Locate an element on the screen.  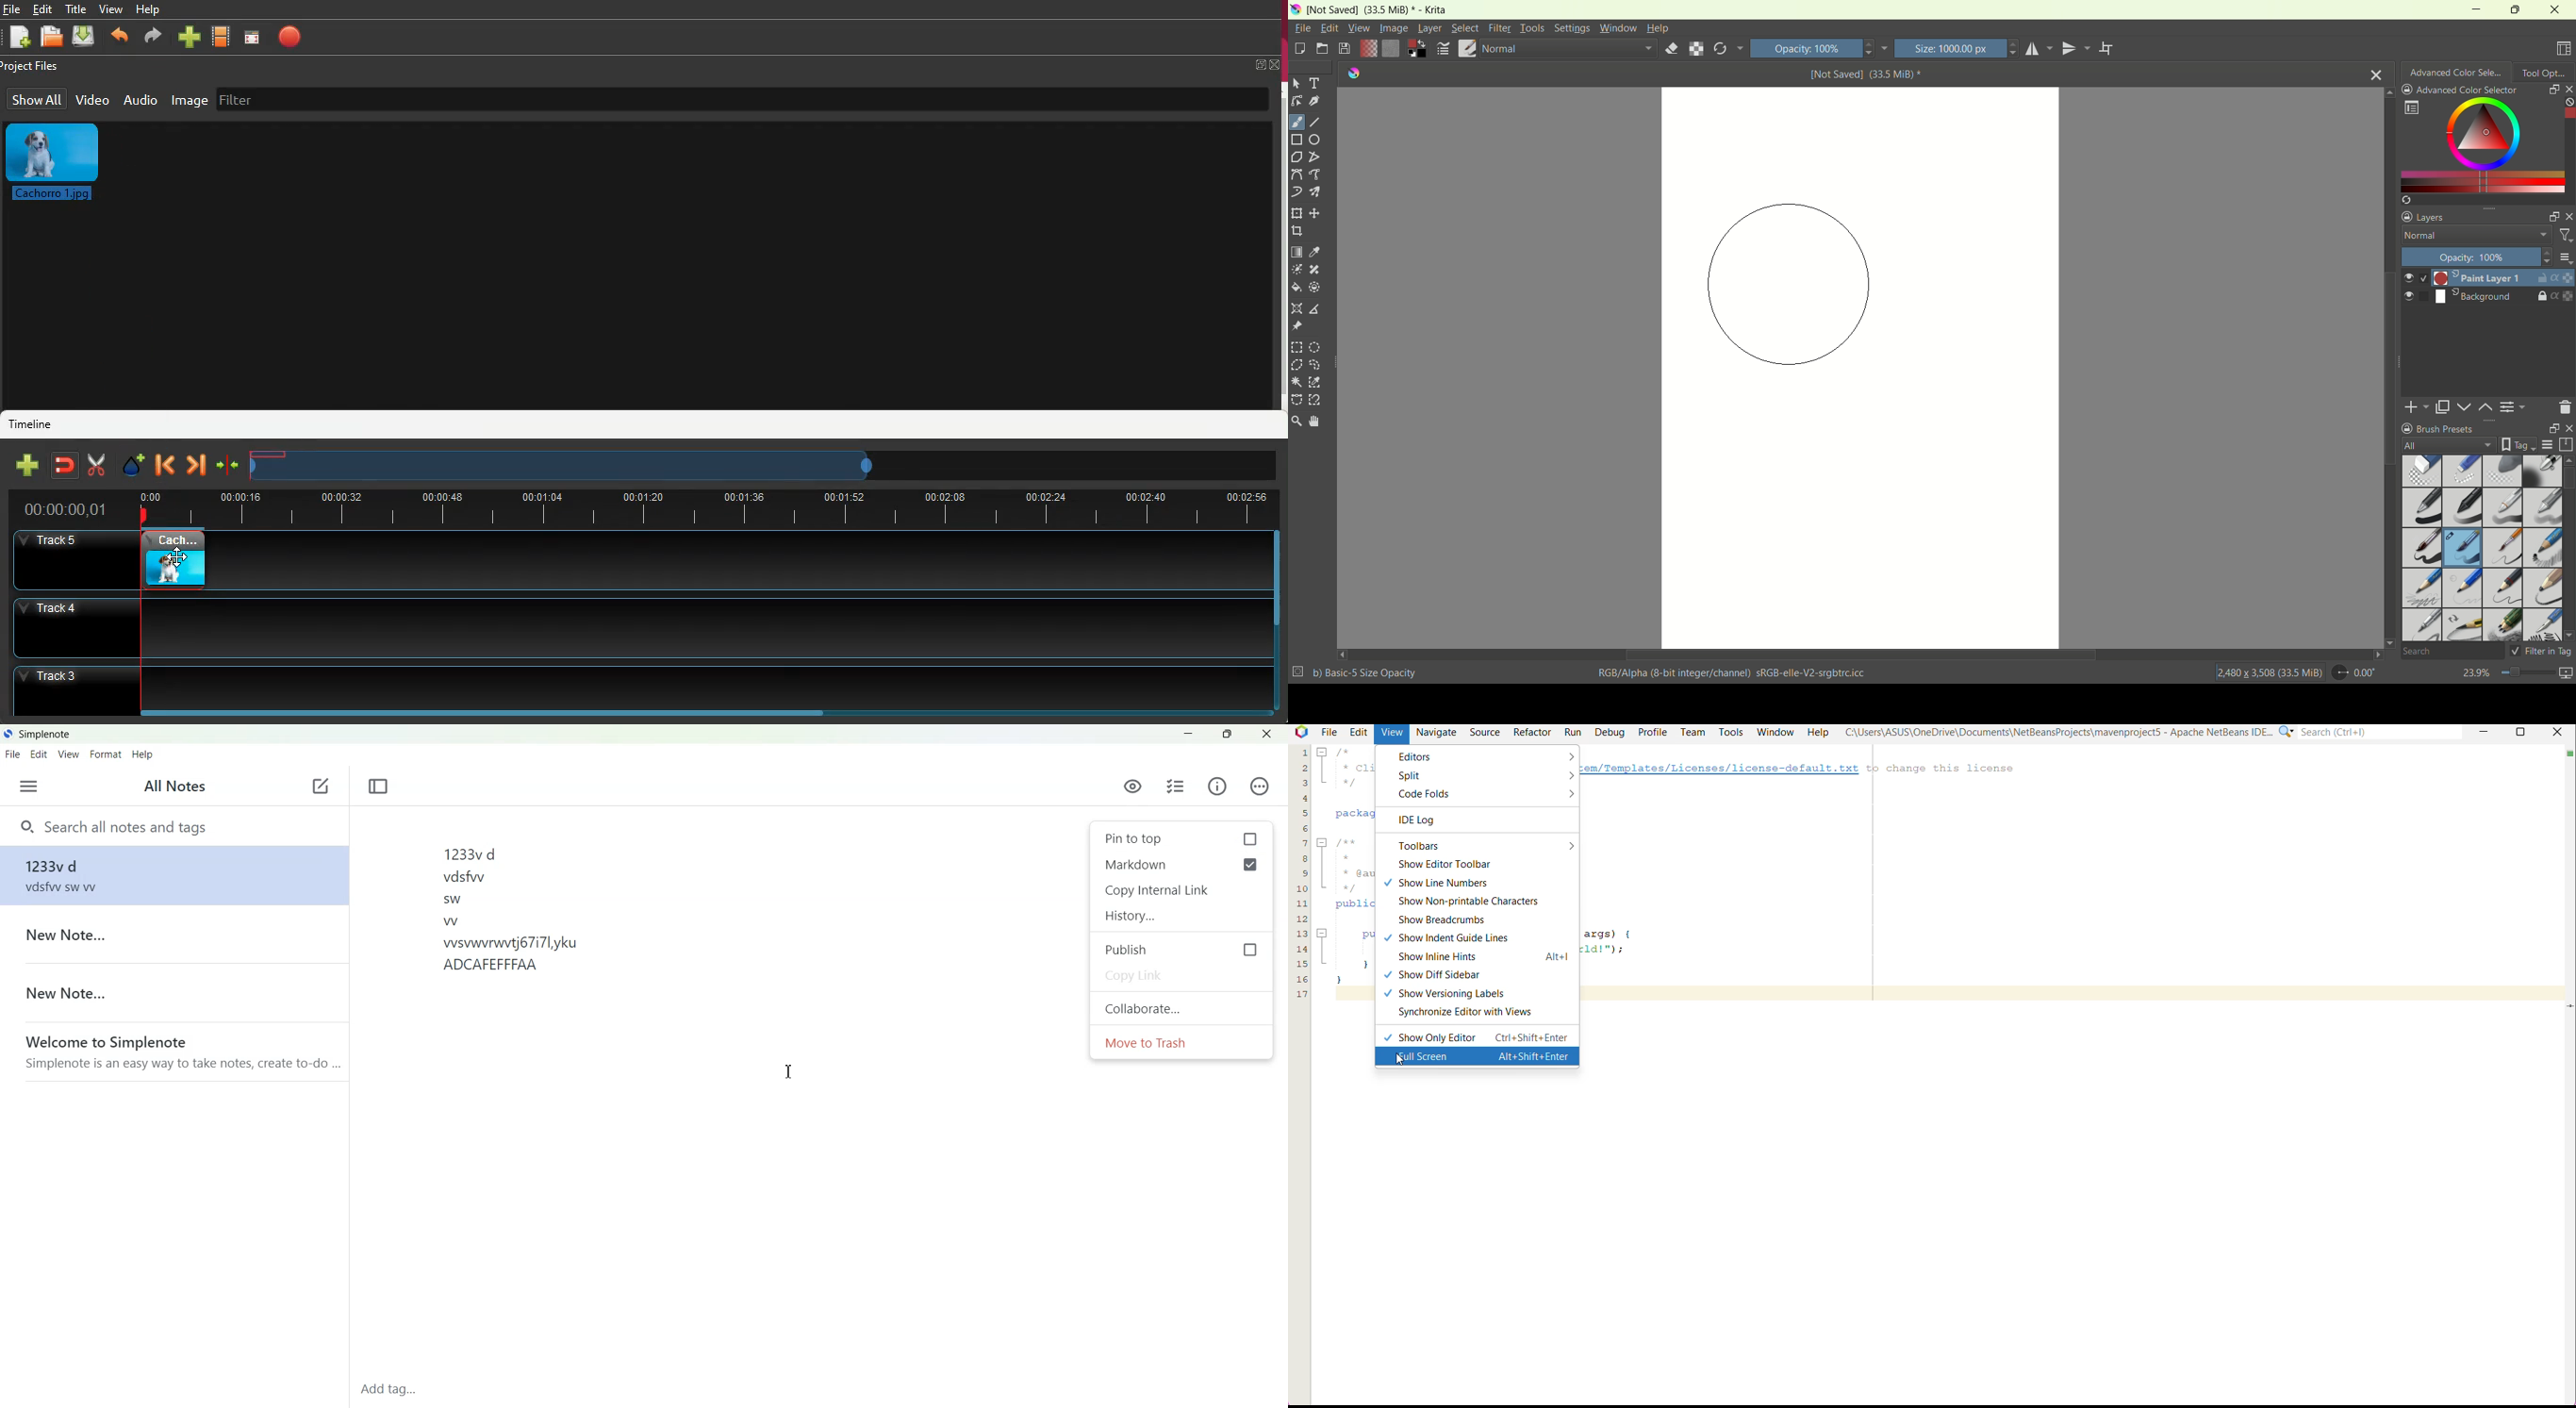
brush presets is located at coordinates (2438, 429).